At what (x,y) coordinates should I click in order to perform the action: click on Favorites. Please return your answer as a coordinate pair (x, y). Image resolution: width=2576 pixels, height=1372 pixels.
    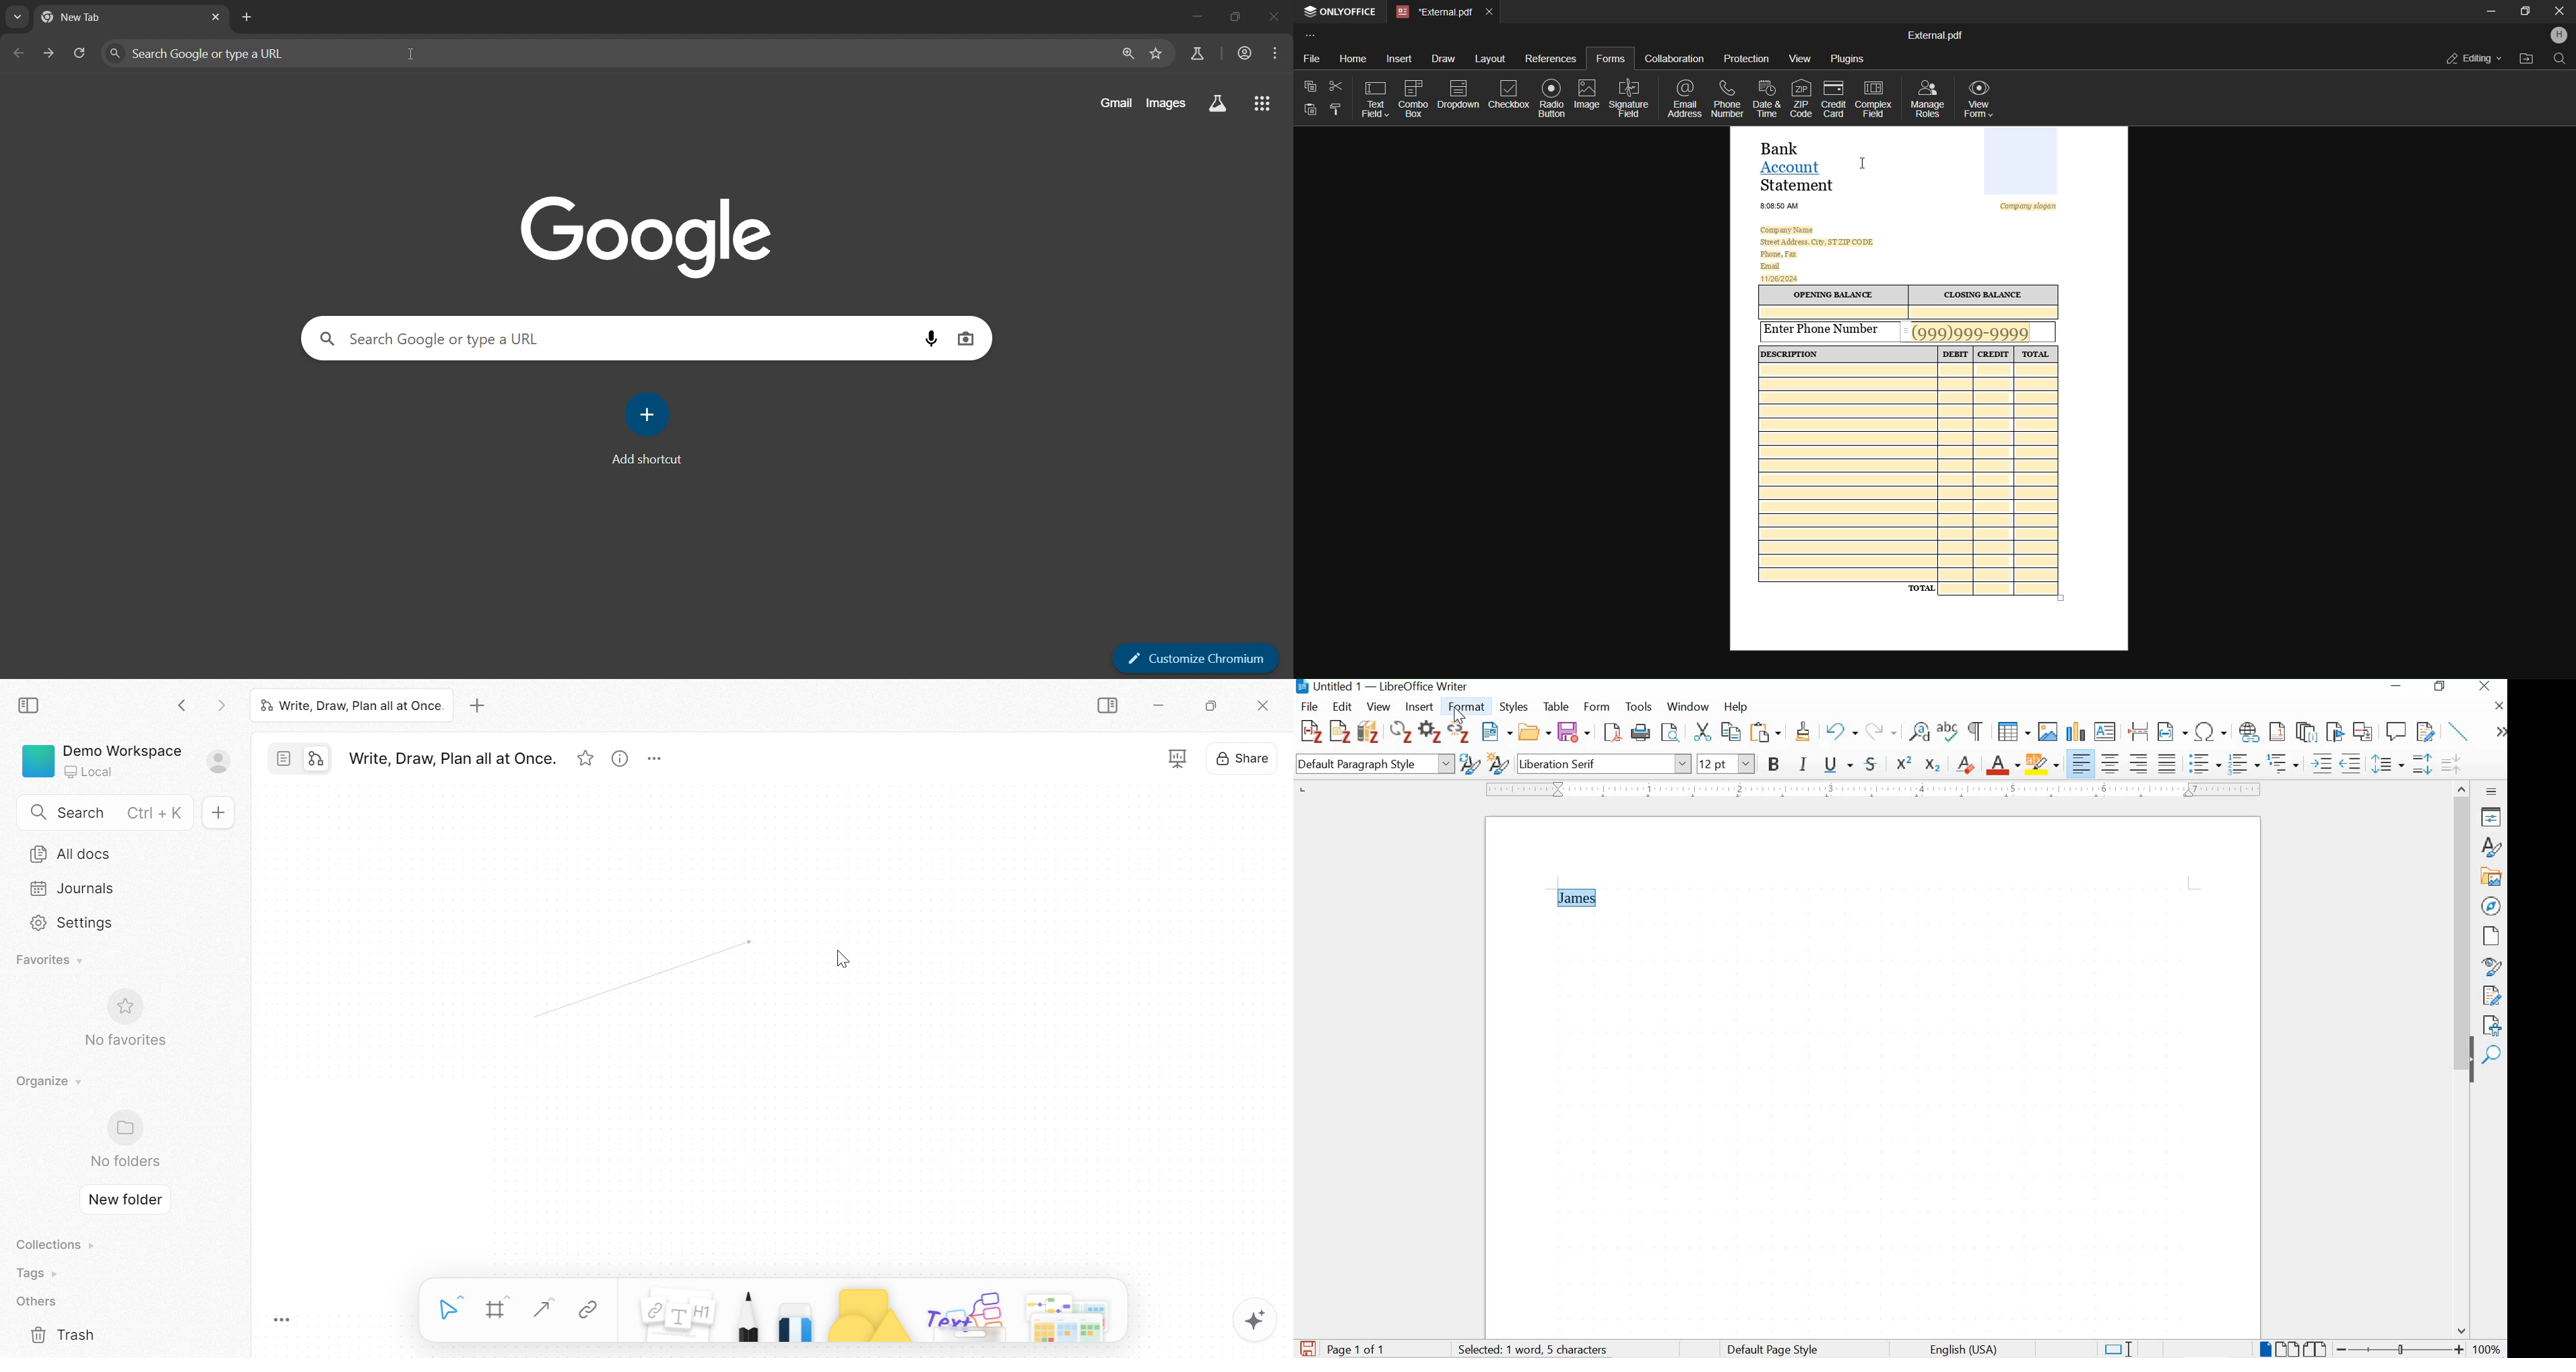
    Looking at the image, I should click on (586, 759).